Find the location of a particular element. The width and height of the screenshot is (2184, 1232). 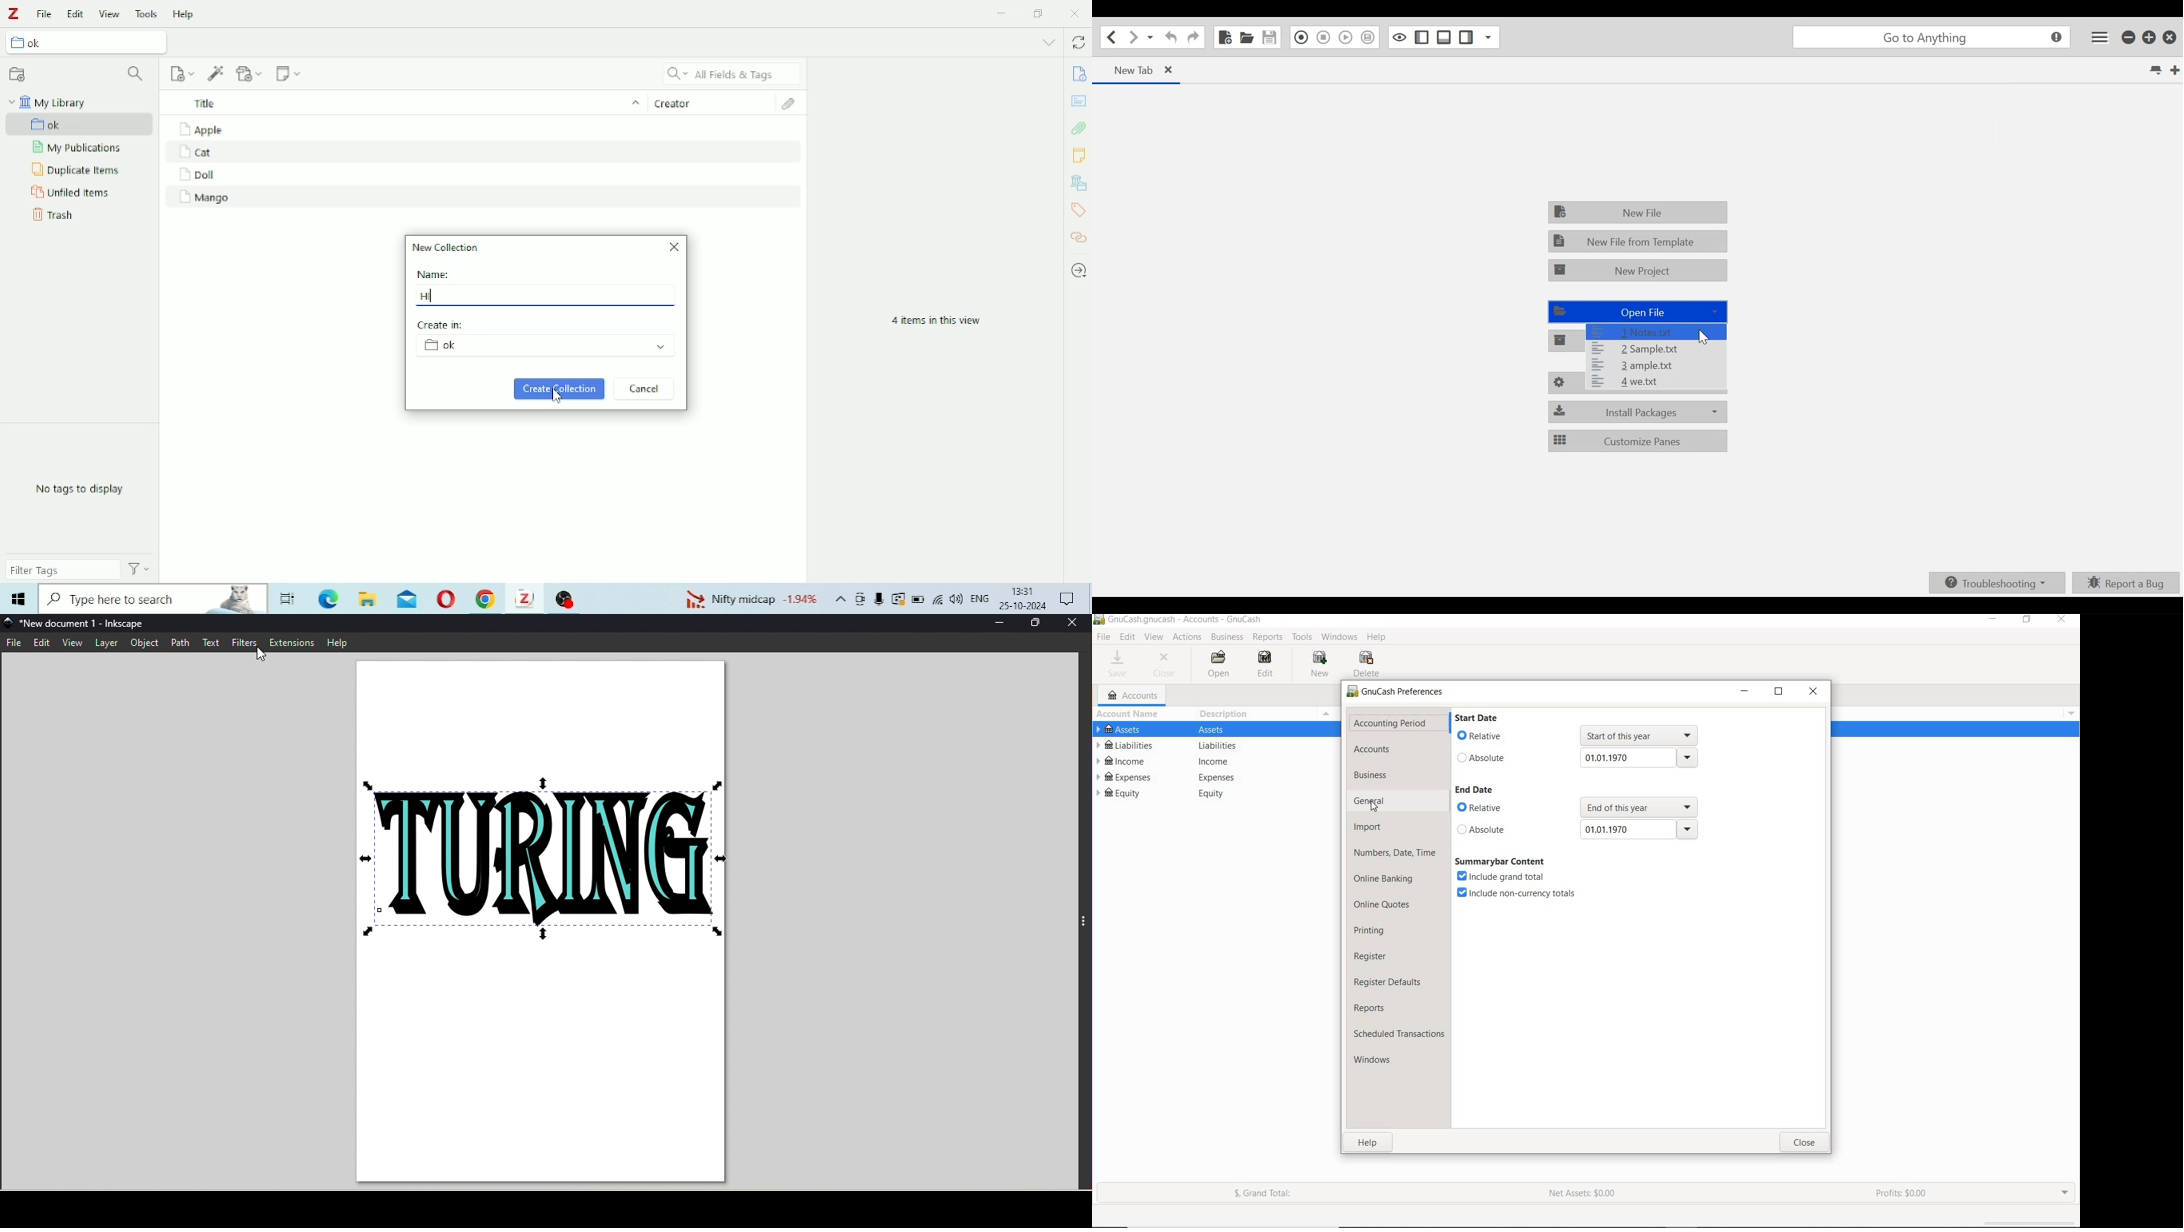

INCOME is located at coordinates (1212, 760).